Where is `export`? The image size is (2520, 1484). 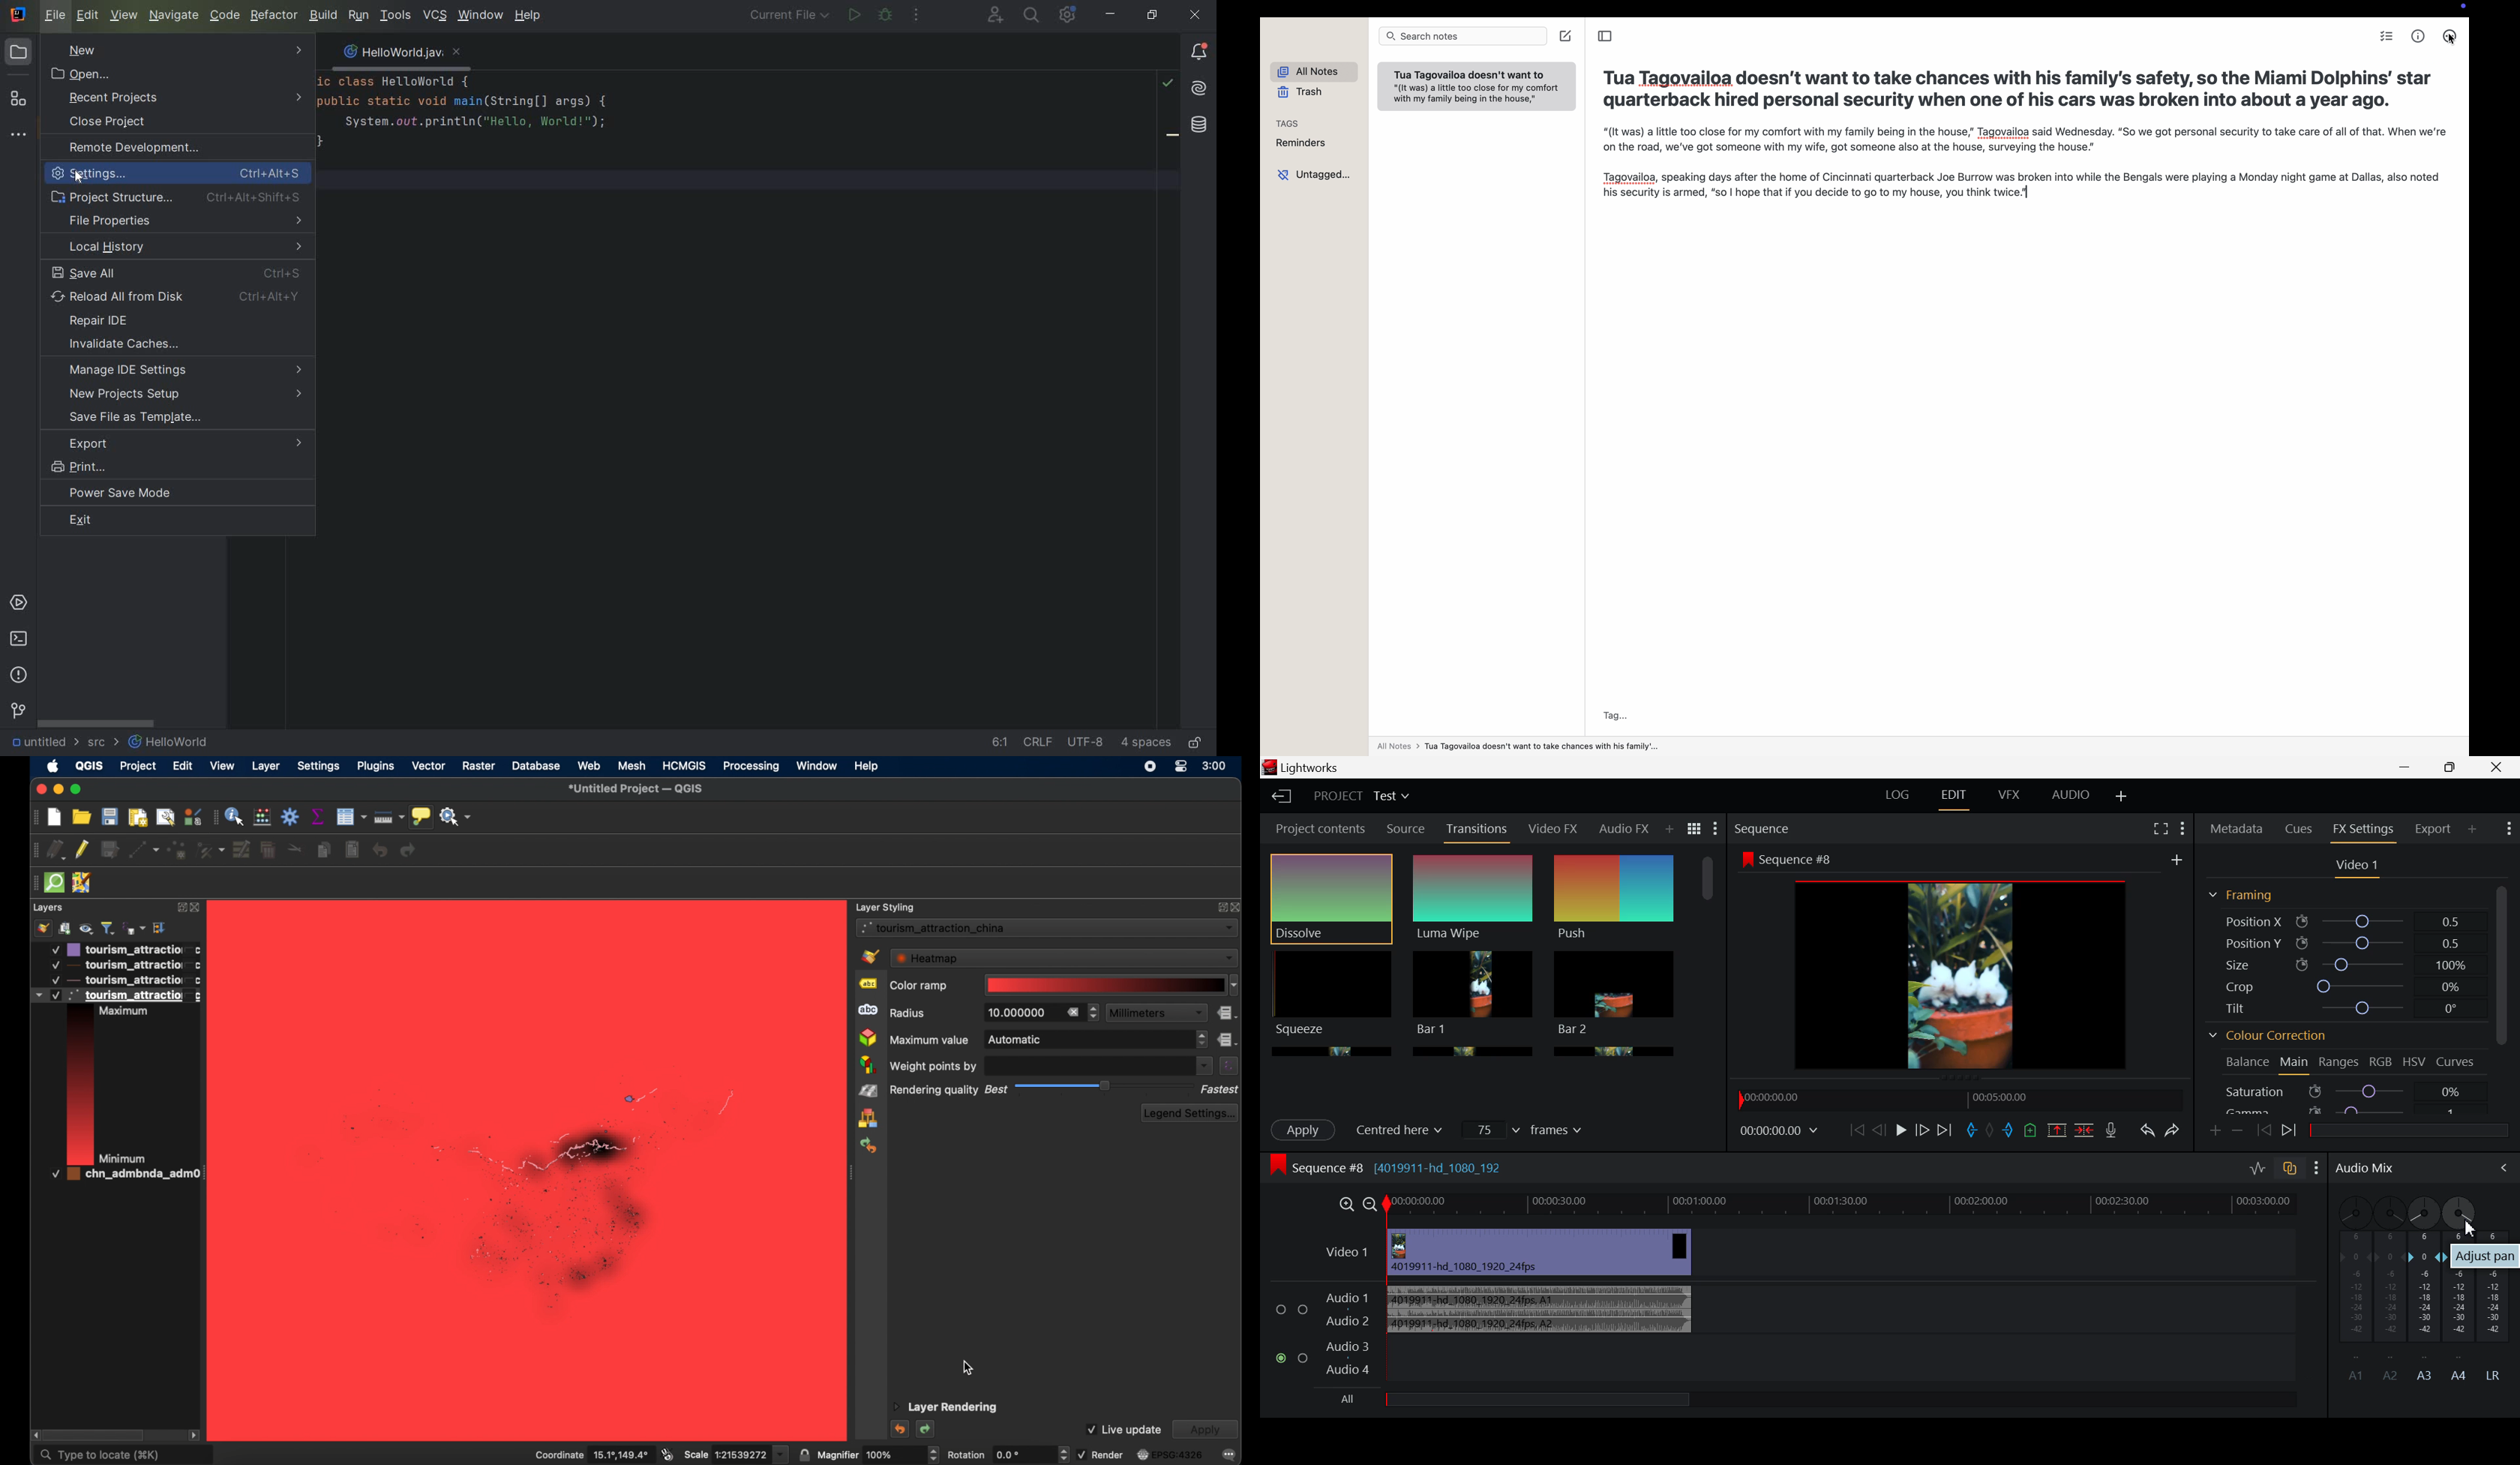
export is located at coordinates (183, 443).